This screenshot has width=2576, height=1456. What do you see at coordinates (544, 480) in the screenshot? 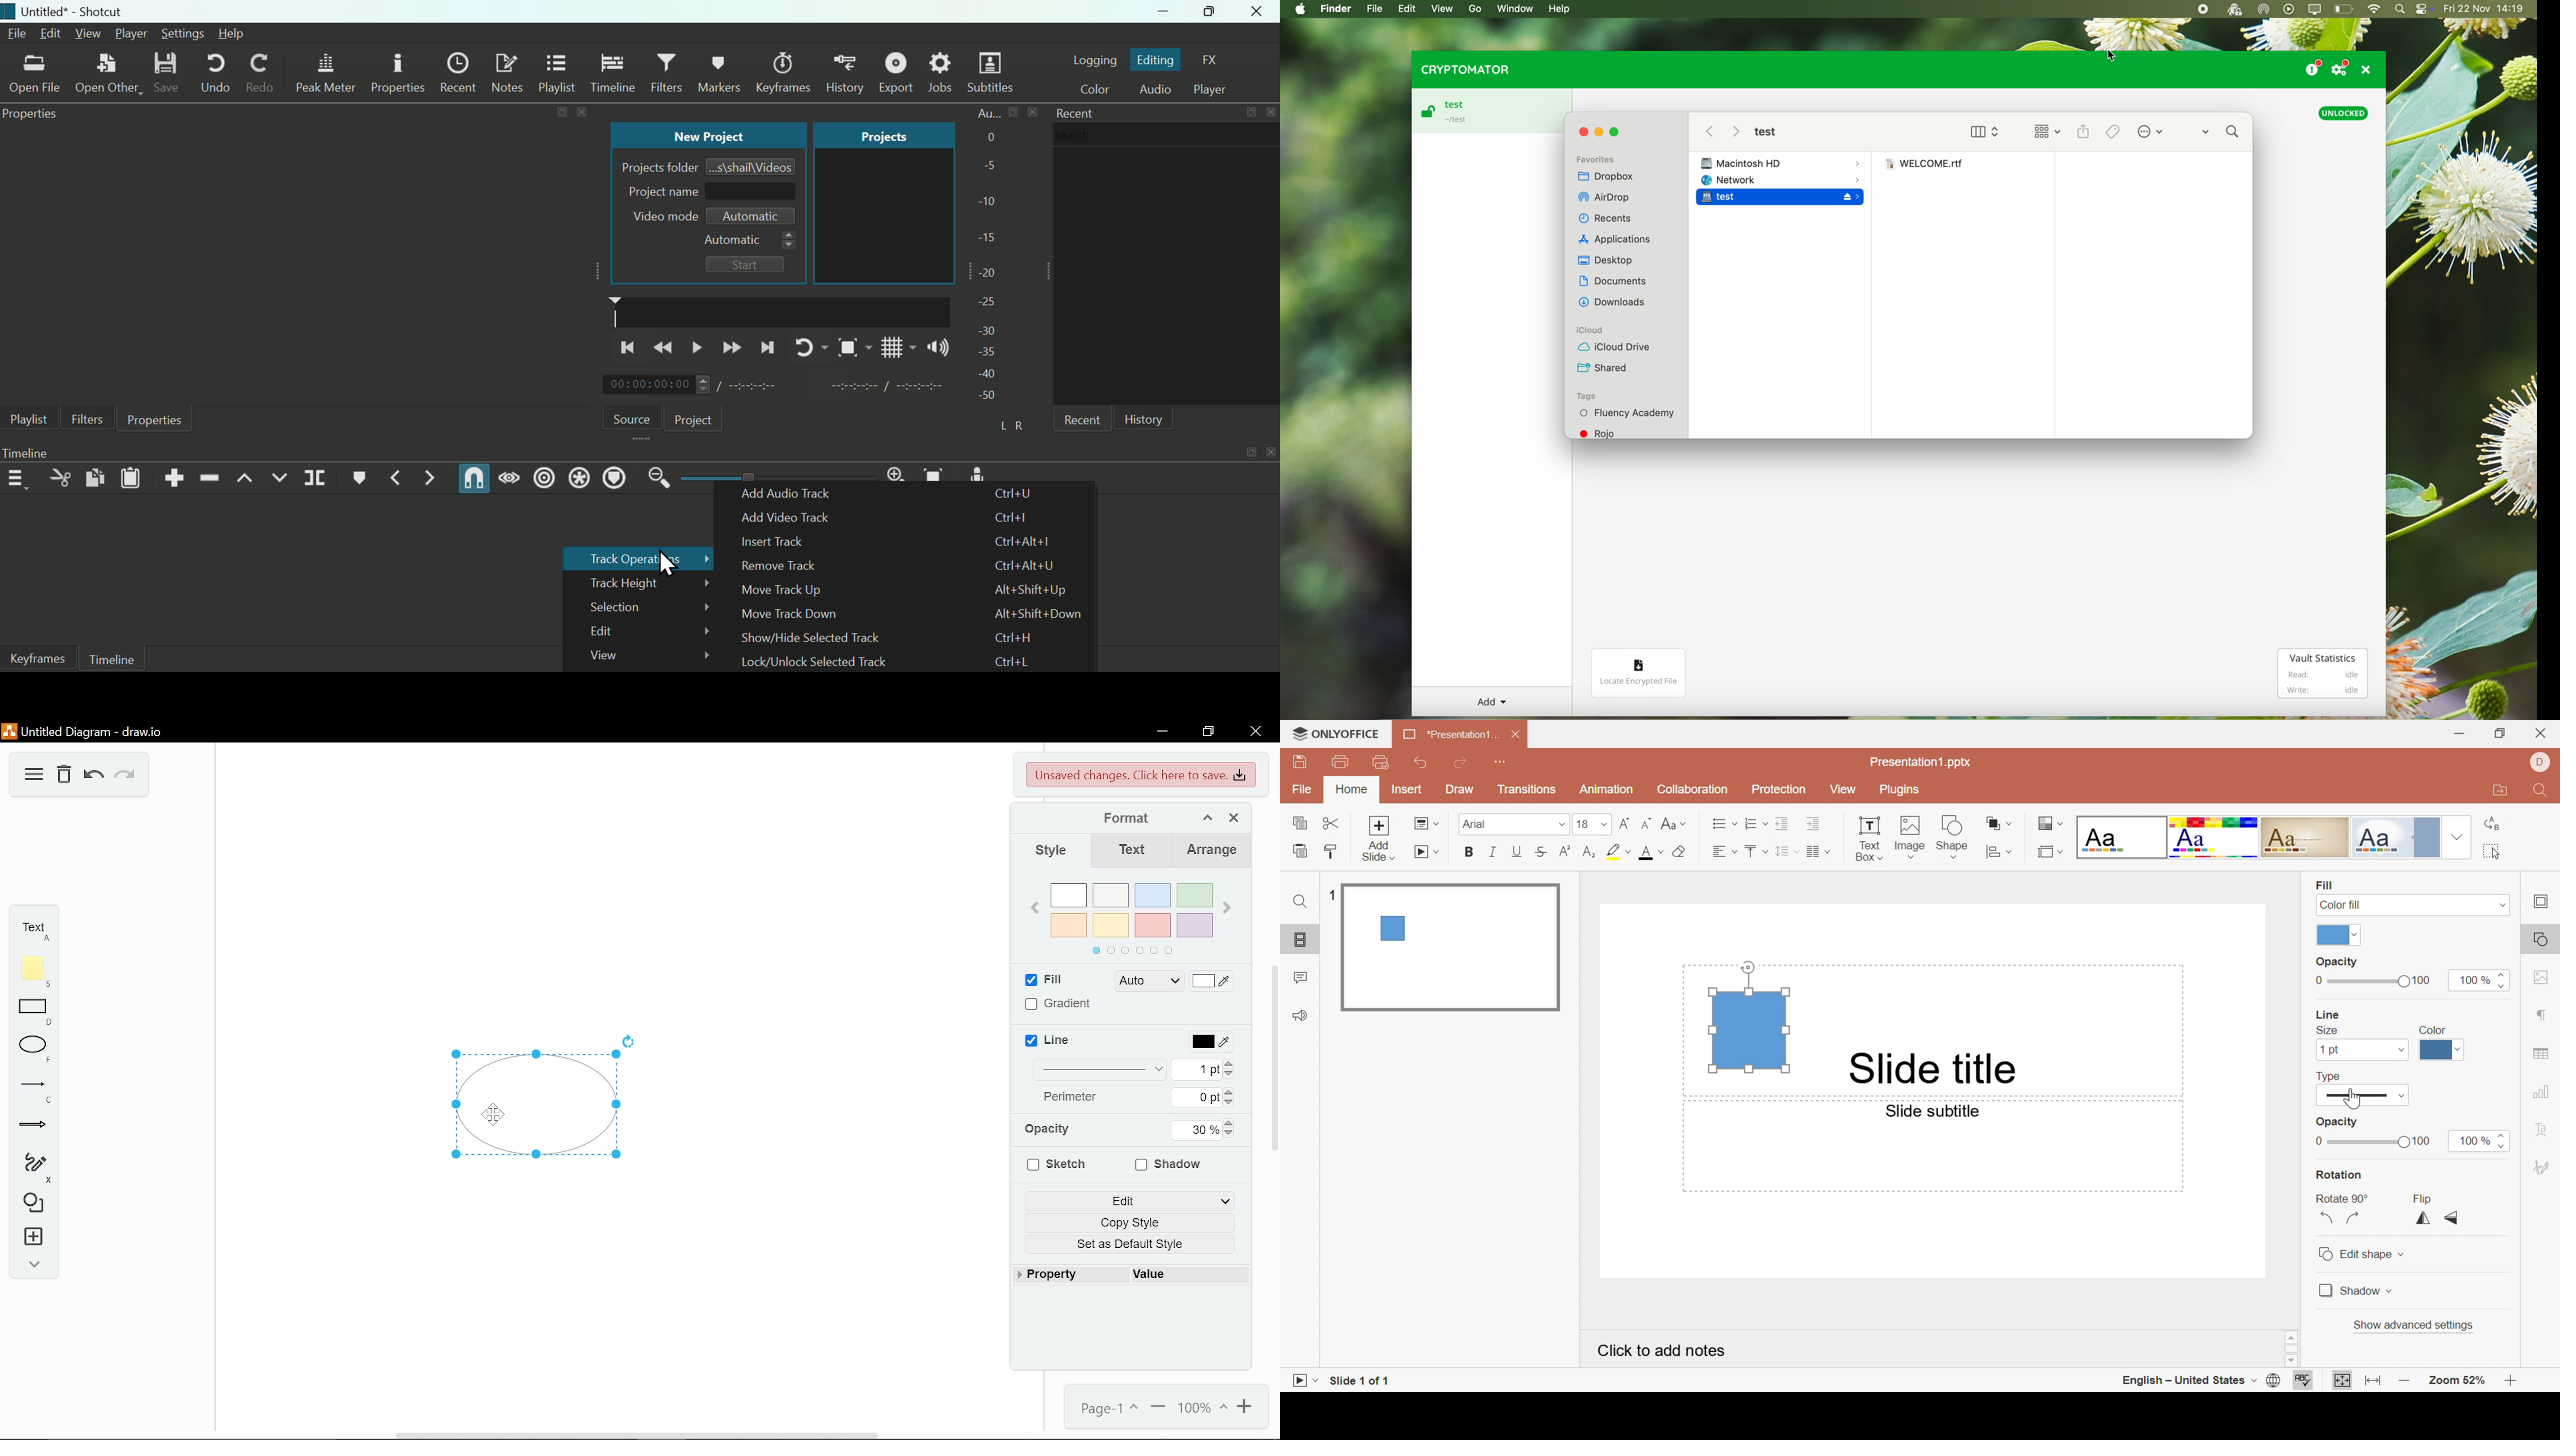
I see `Ripple` at bounding box center [544, 480].